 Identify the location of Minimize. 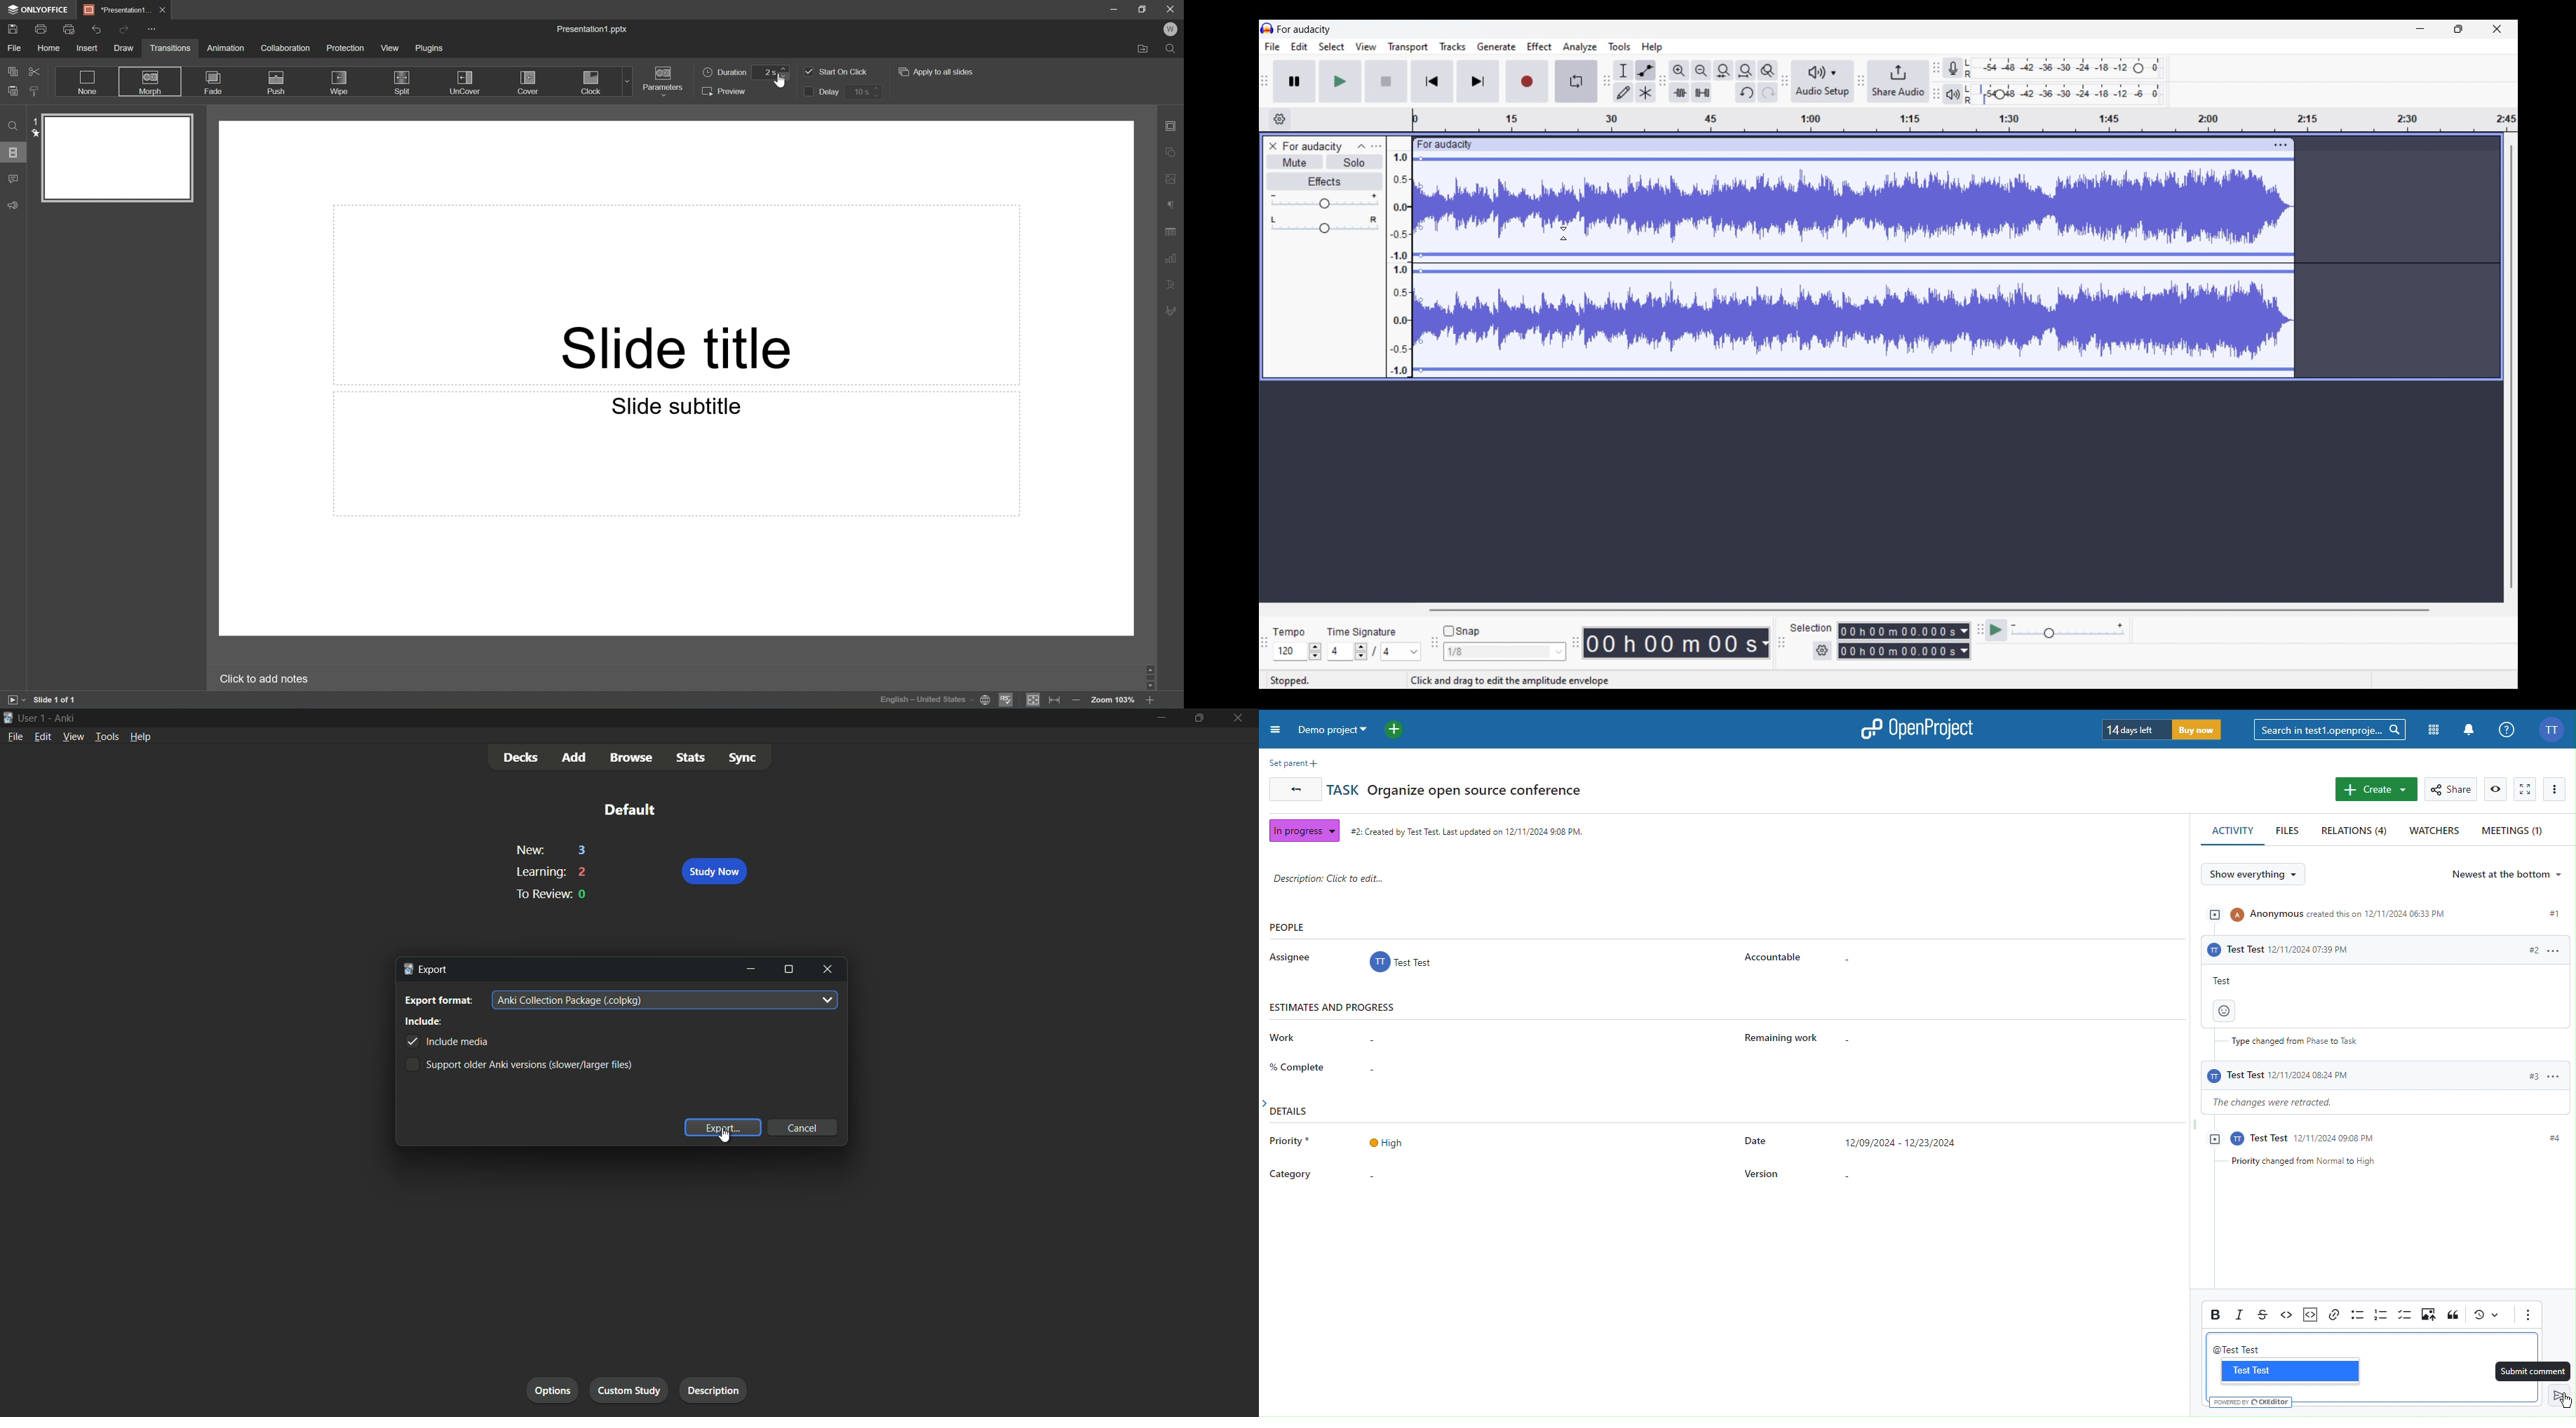
(1112, 11).